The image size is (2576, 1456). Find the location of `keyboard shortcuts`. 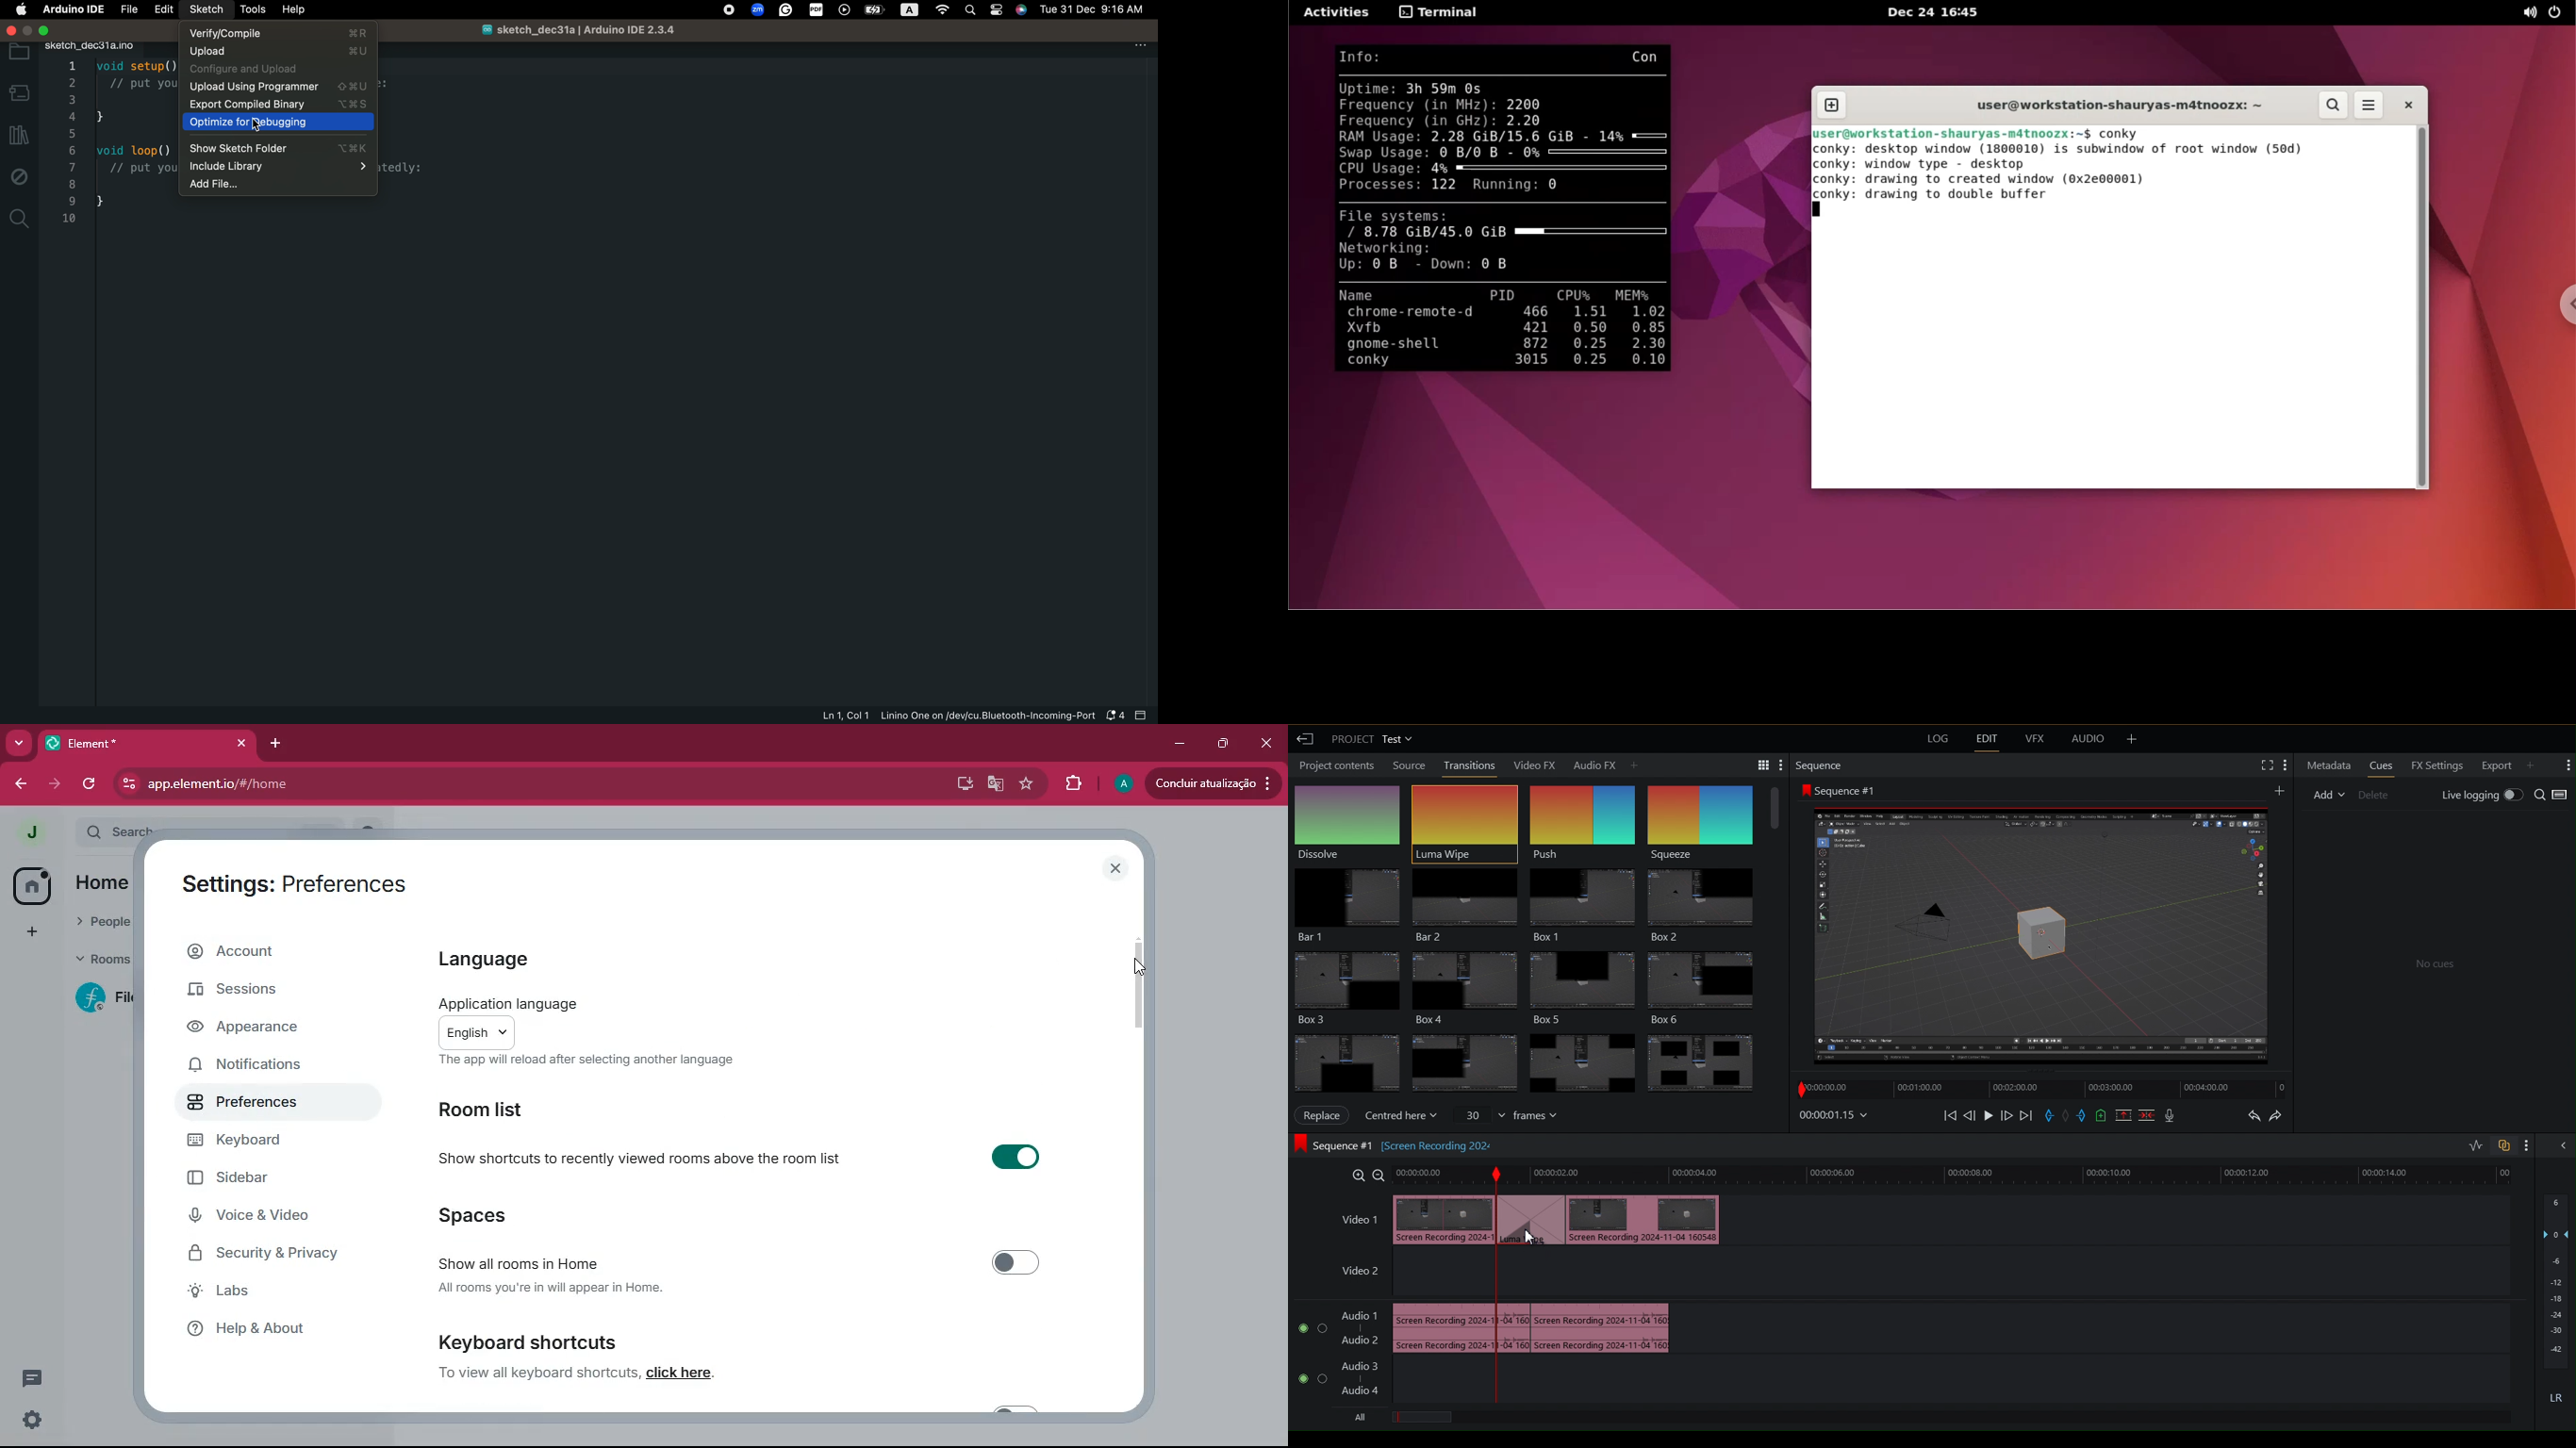

keyboard shortcuts is located at coordinates (529, 1339).